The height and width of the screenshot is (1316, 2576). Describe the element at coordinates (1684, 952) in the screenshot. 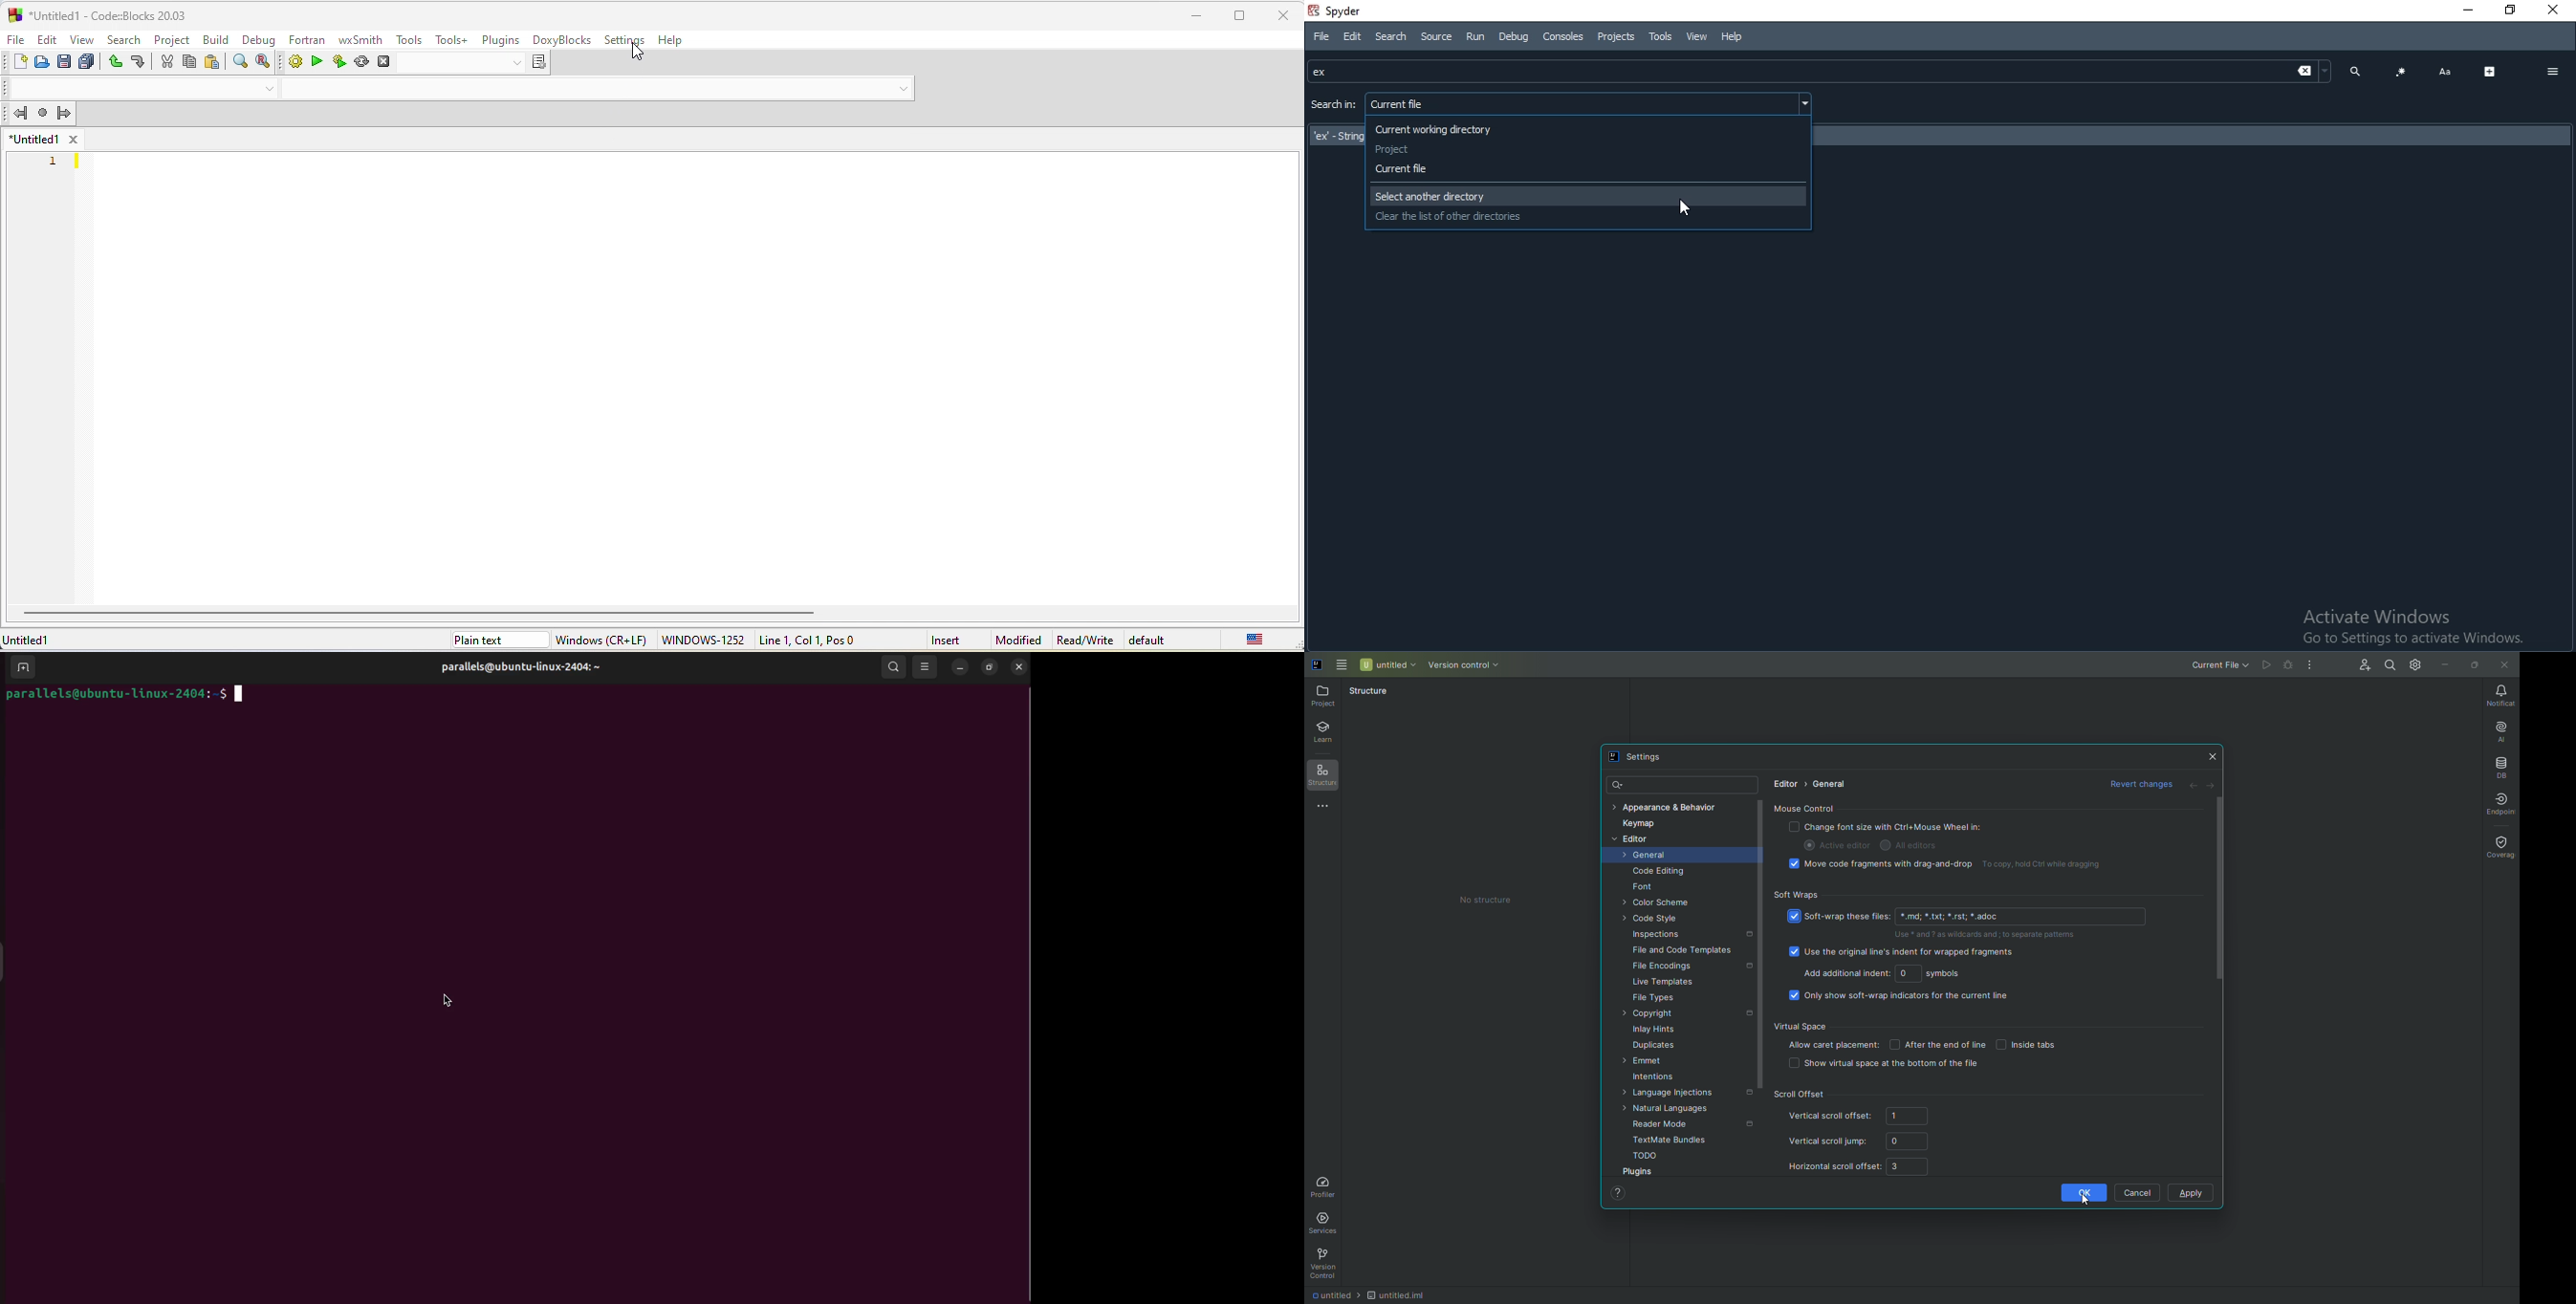

I see `File and Code Templates` at that location.